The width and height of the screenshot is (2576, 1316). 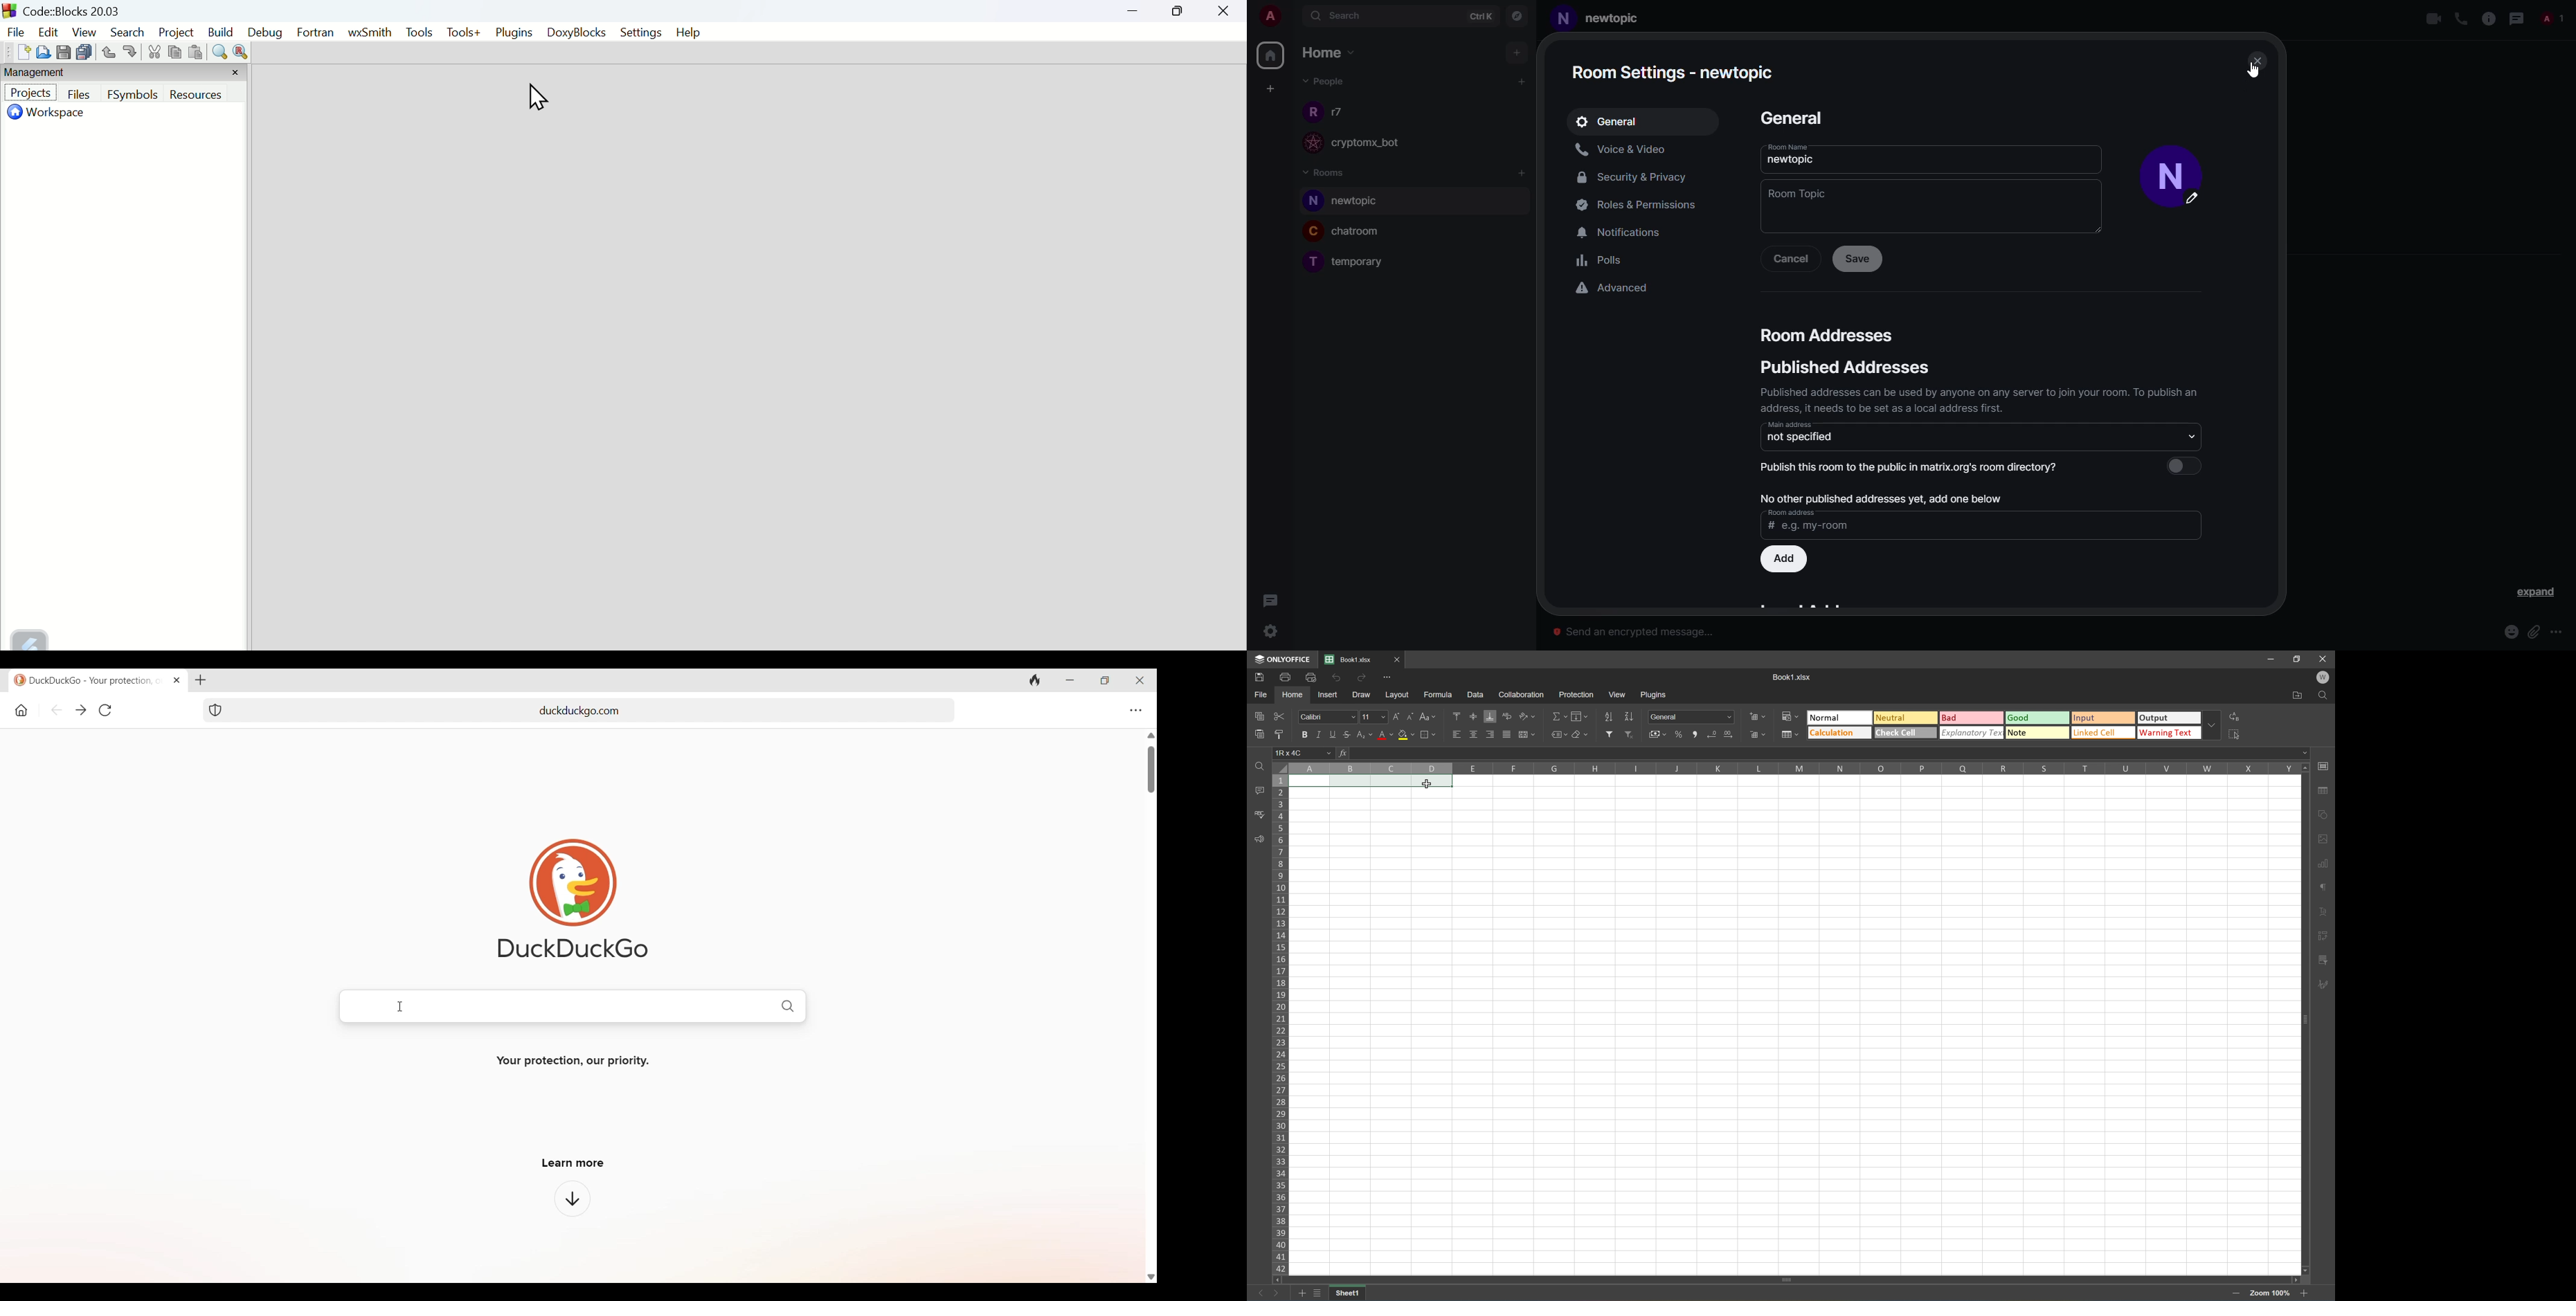 I want to click on rooms, so click(x=1326, y=172).